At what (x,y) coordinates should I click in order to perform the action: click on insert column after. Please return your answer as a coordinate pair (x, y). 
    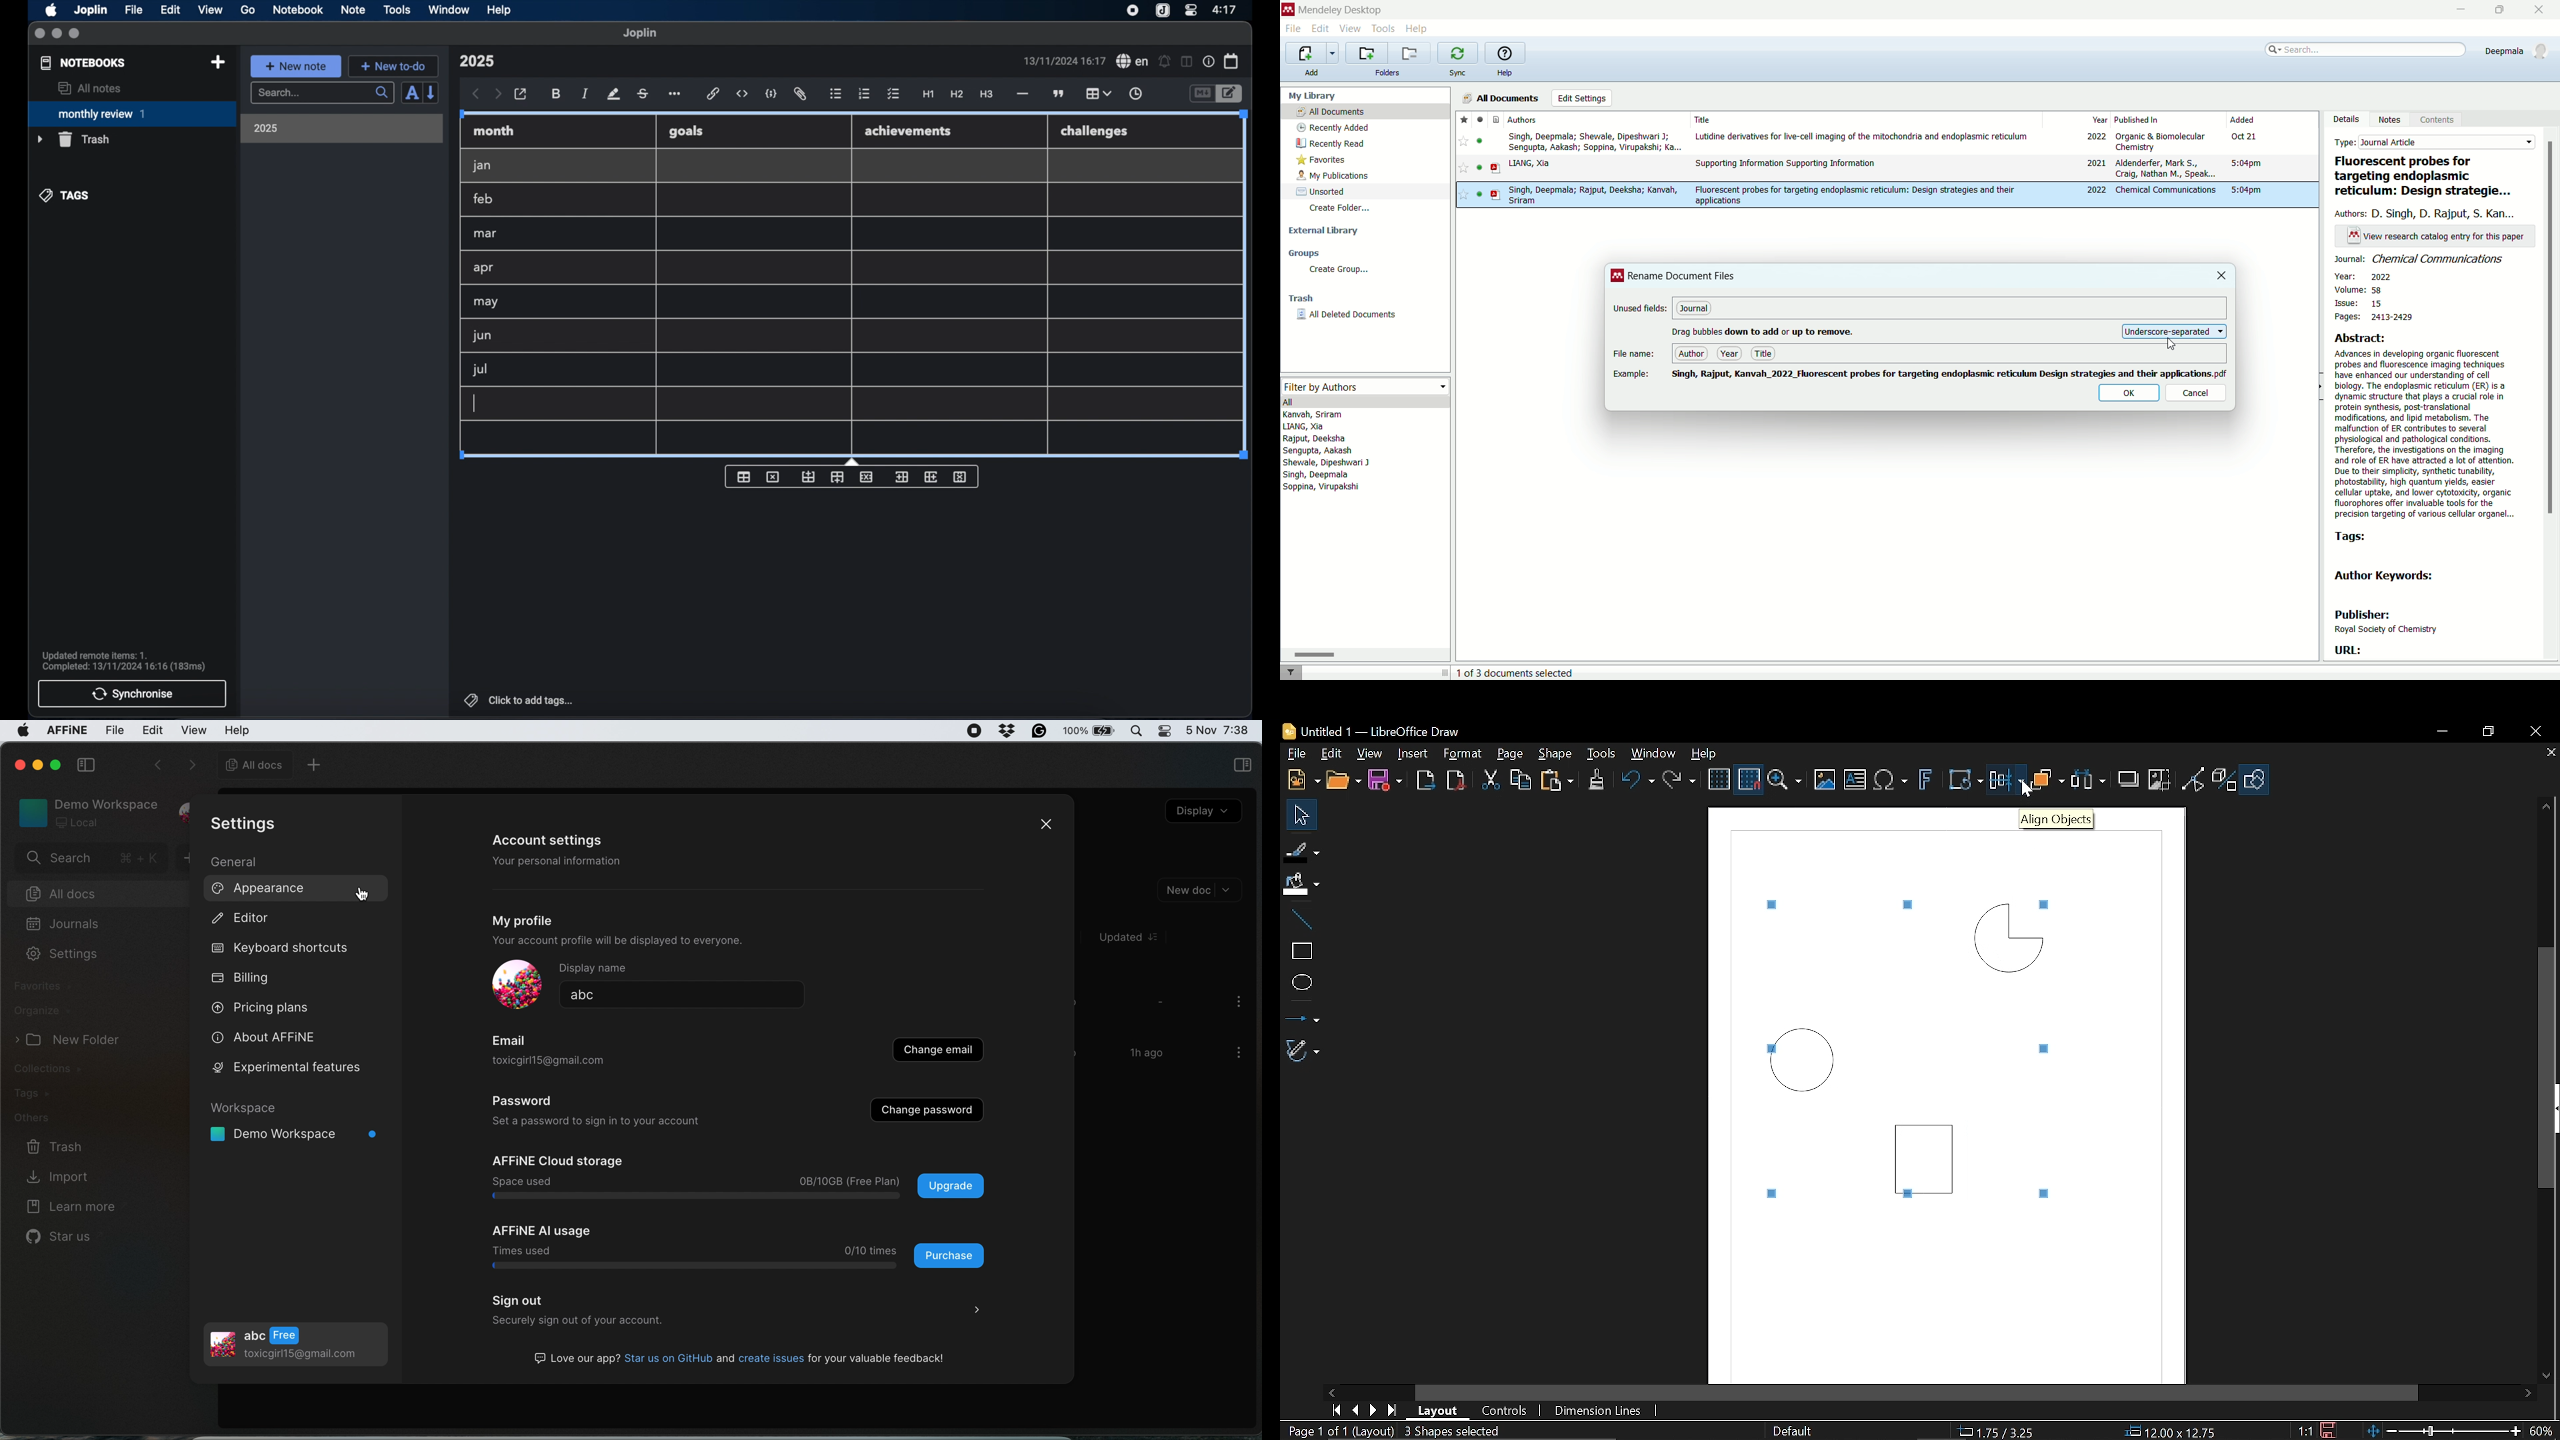
    Looking at the image, I should click on (931, 477).